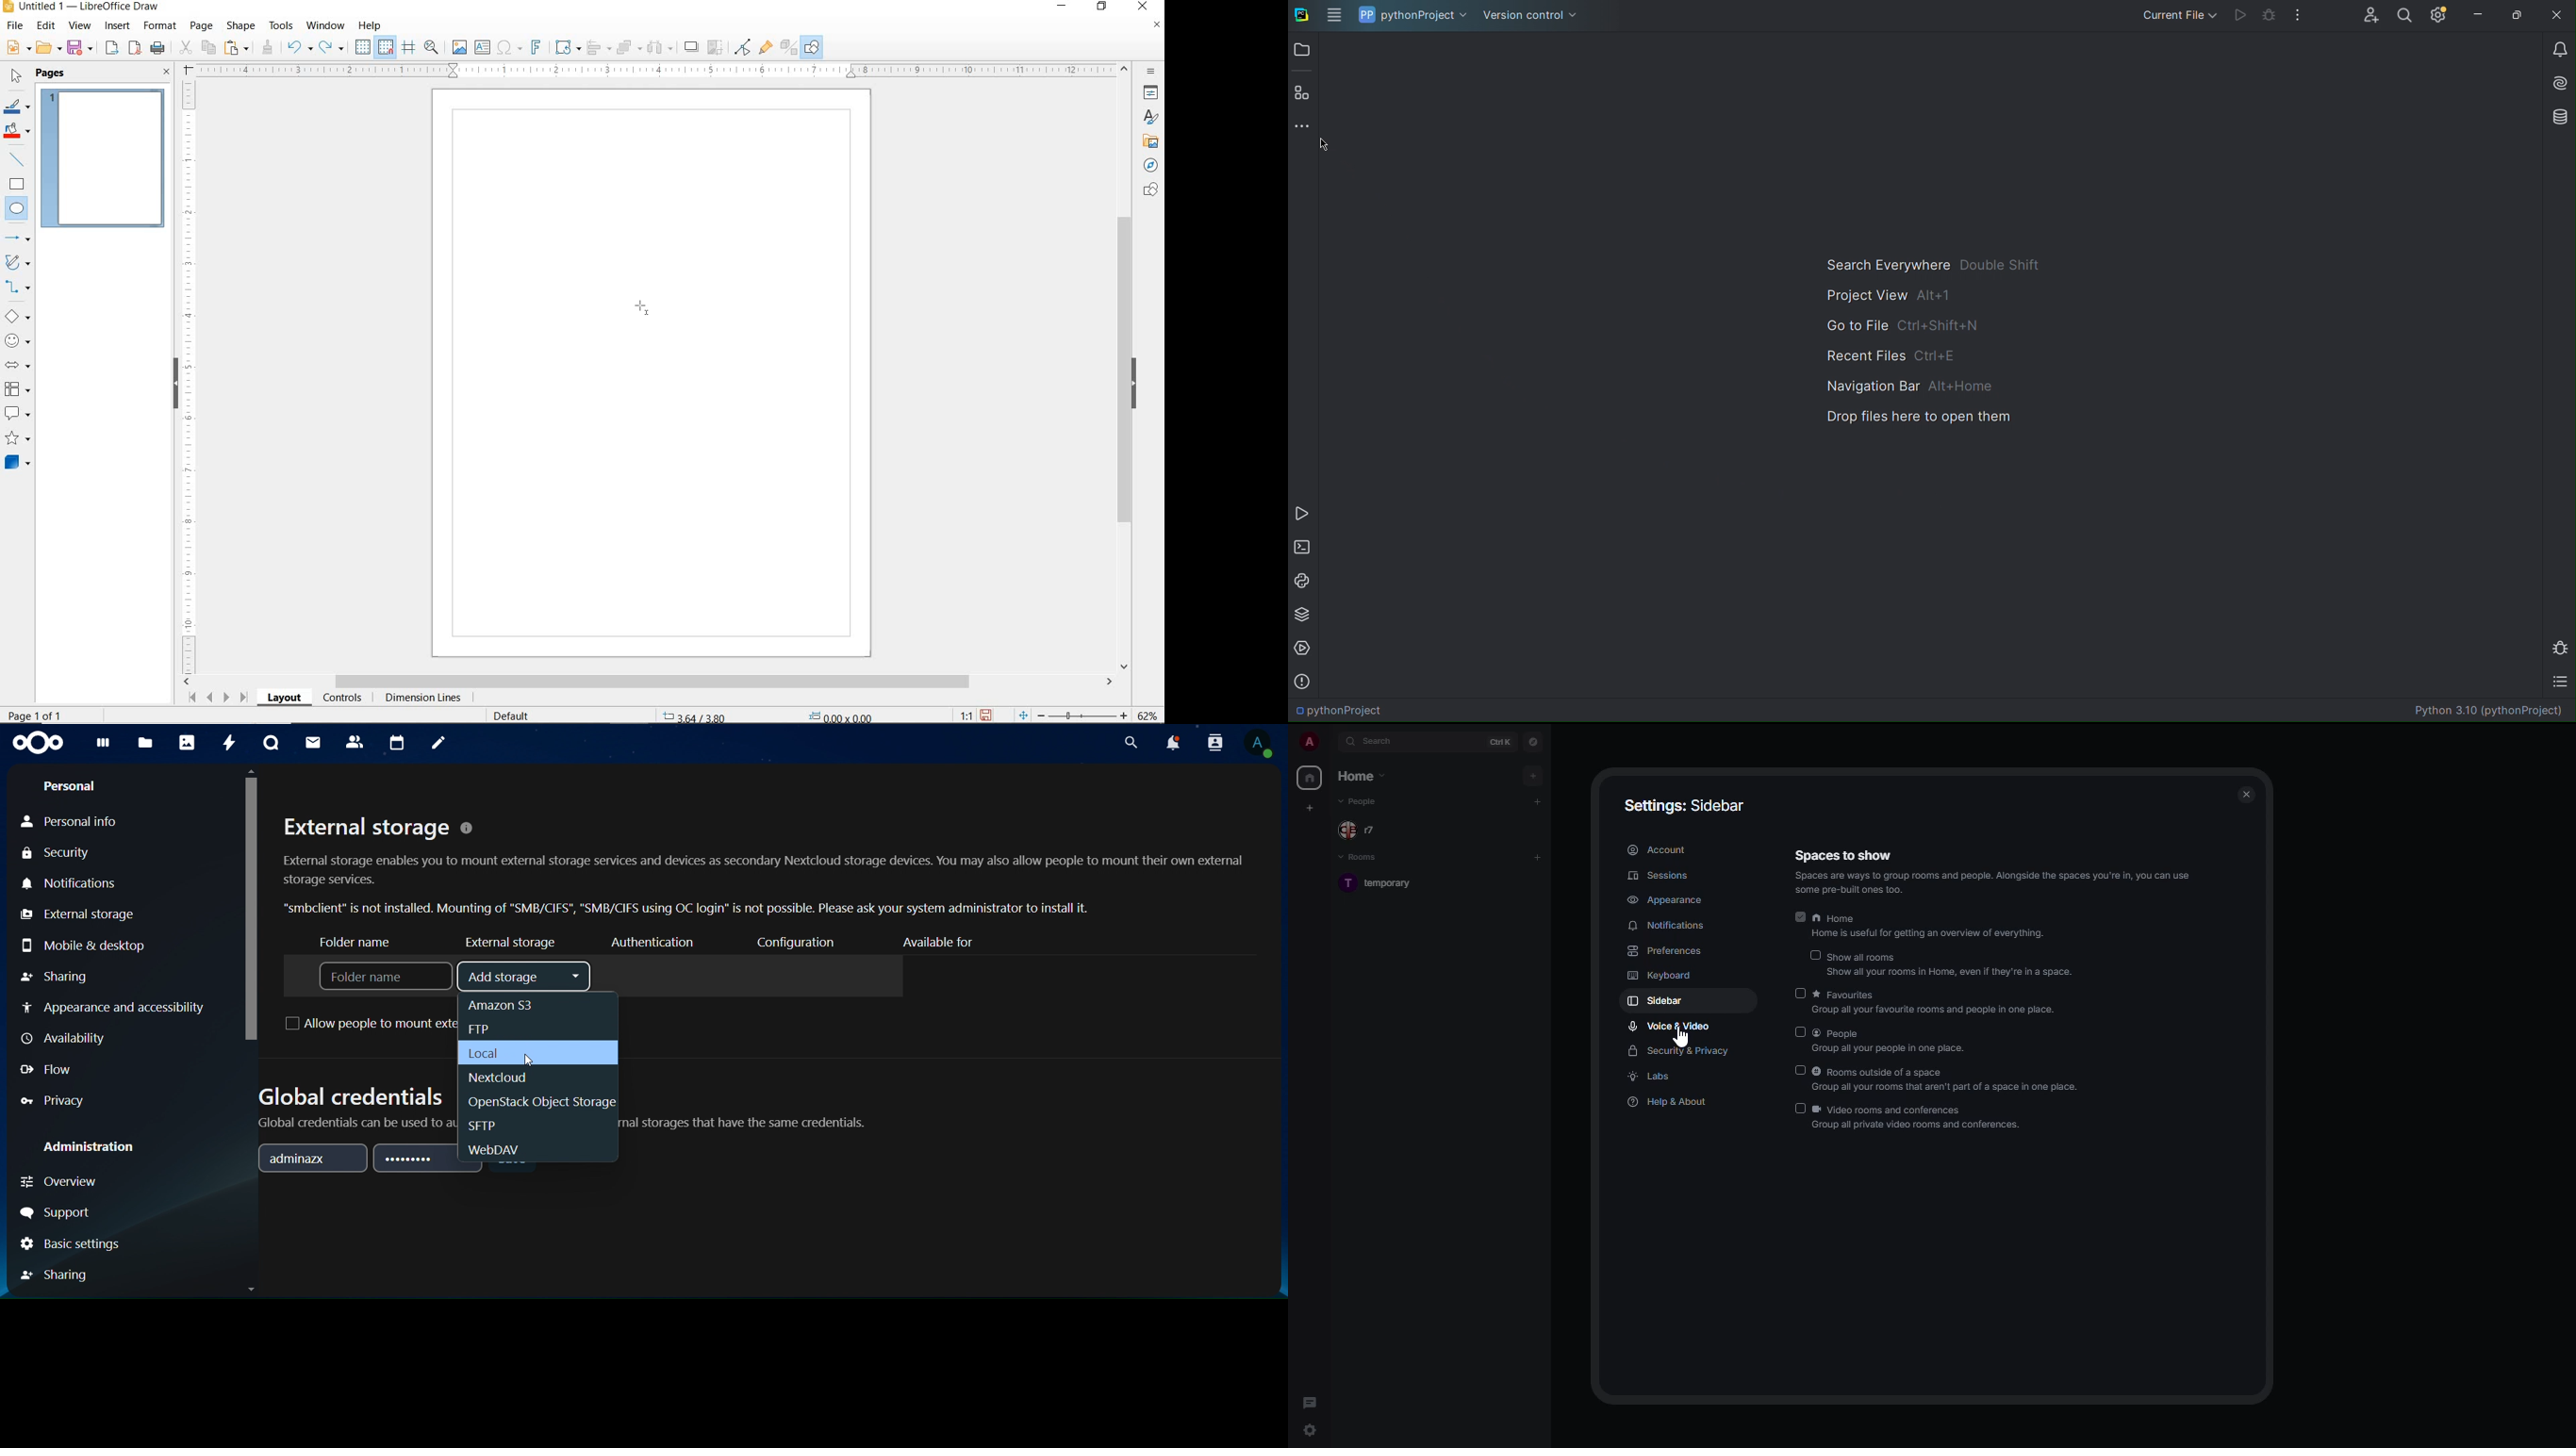  Describe the element at coordinates (2556, 50) in the screenshot. I see `Notification` at that location.